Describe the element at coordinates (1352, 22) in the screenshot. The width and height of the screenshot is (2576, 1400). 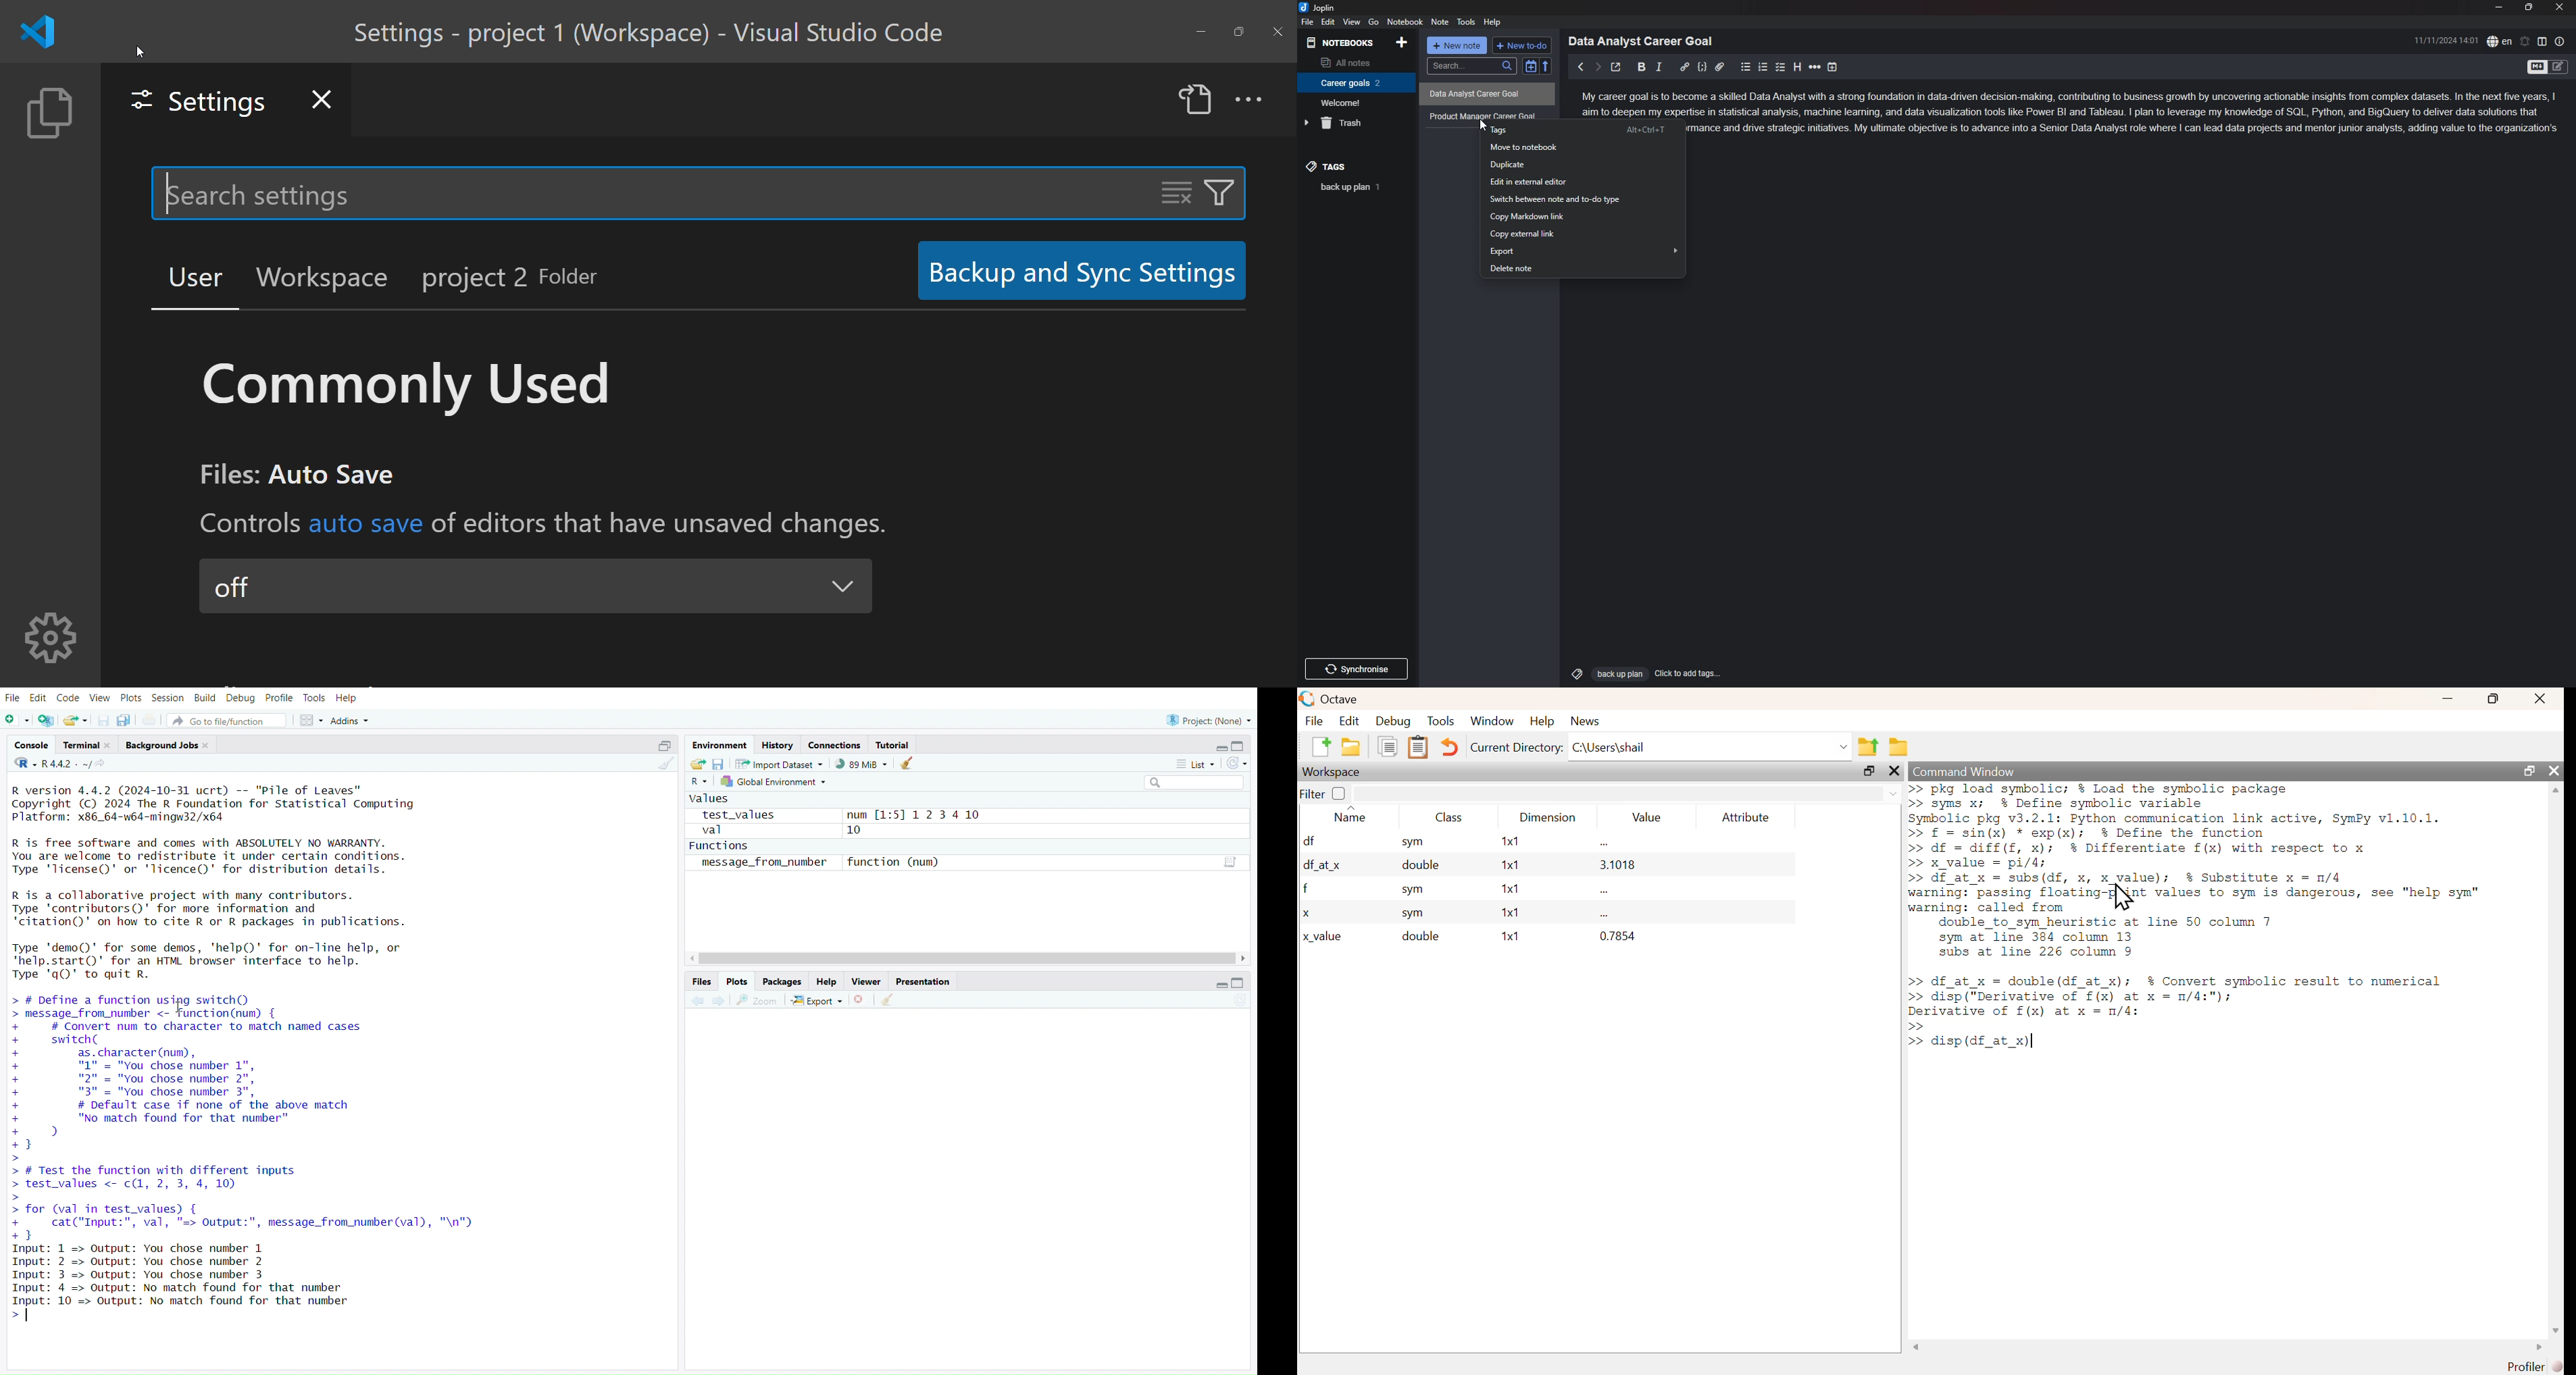
I see `view` at that location.